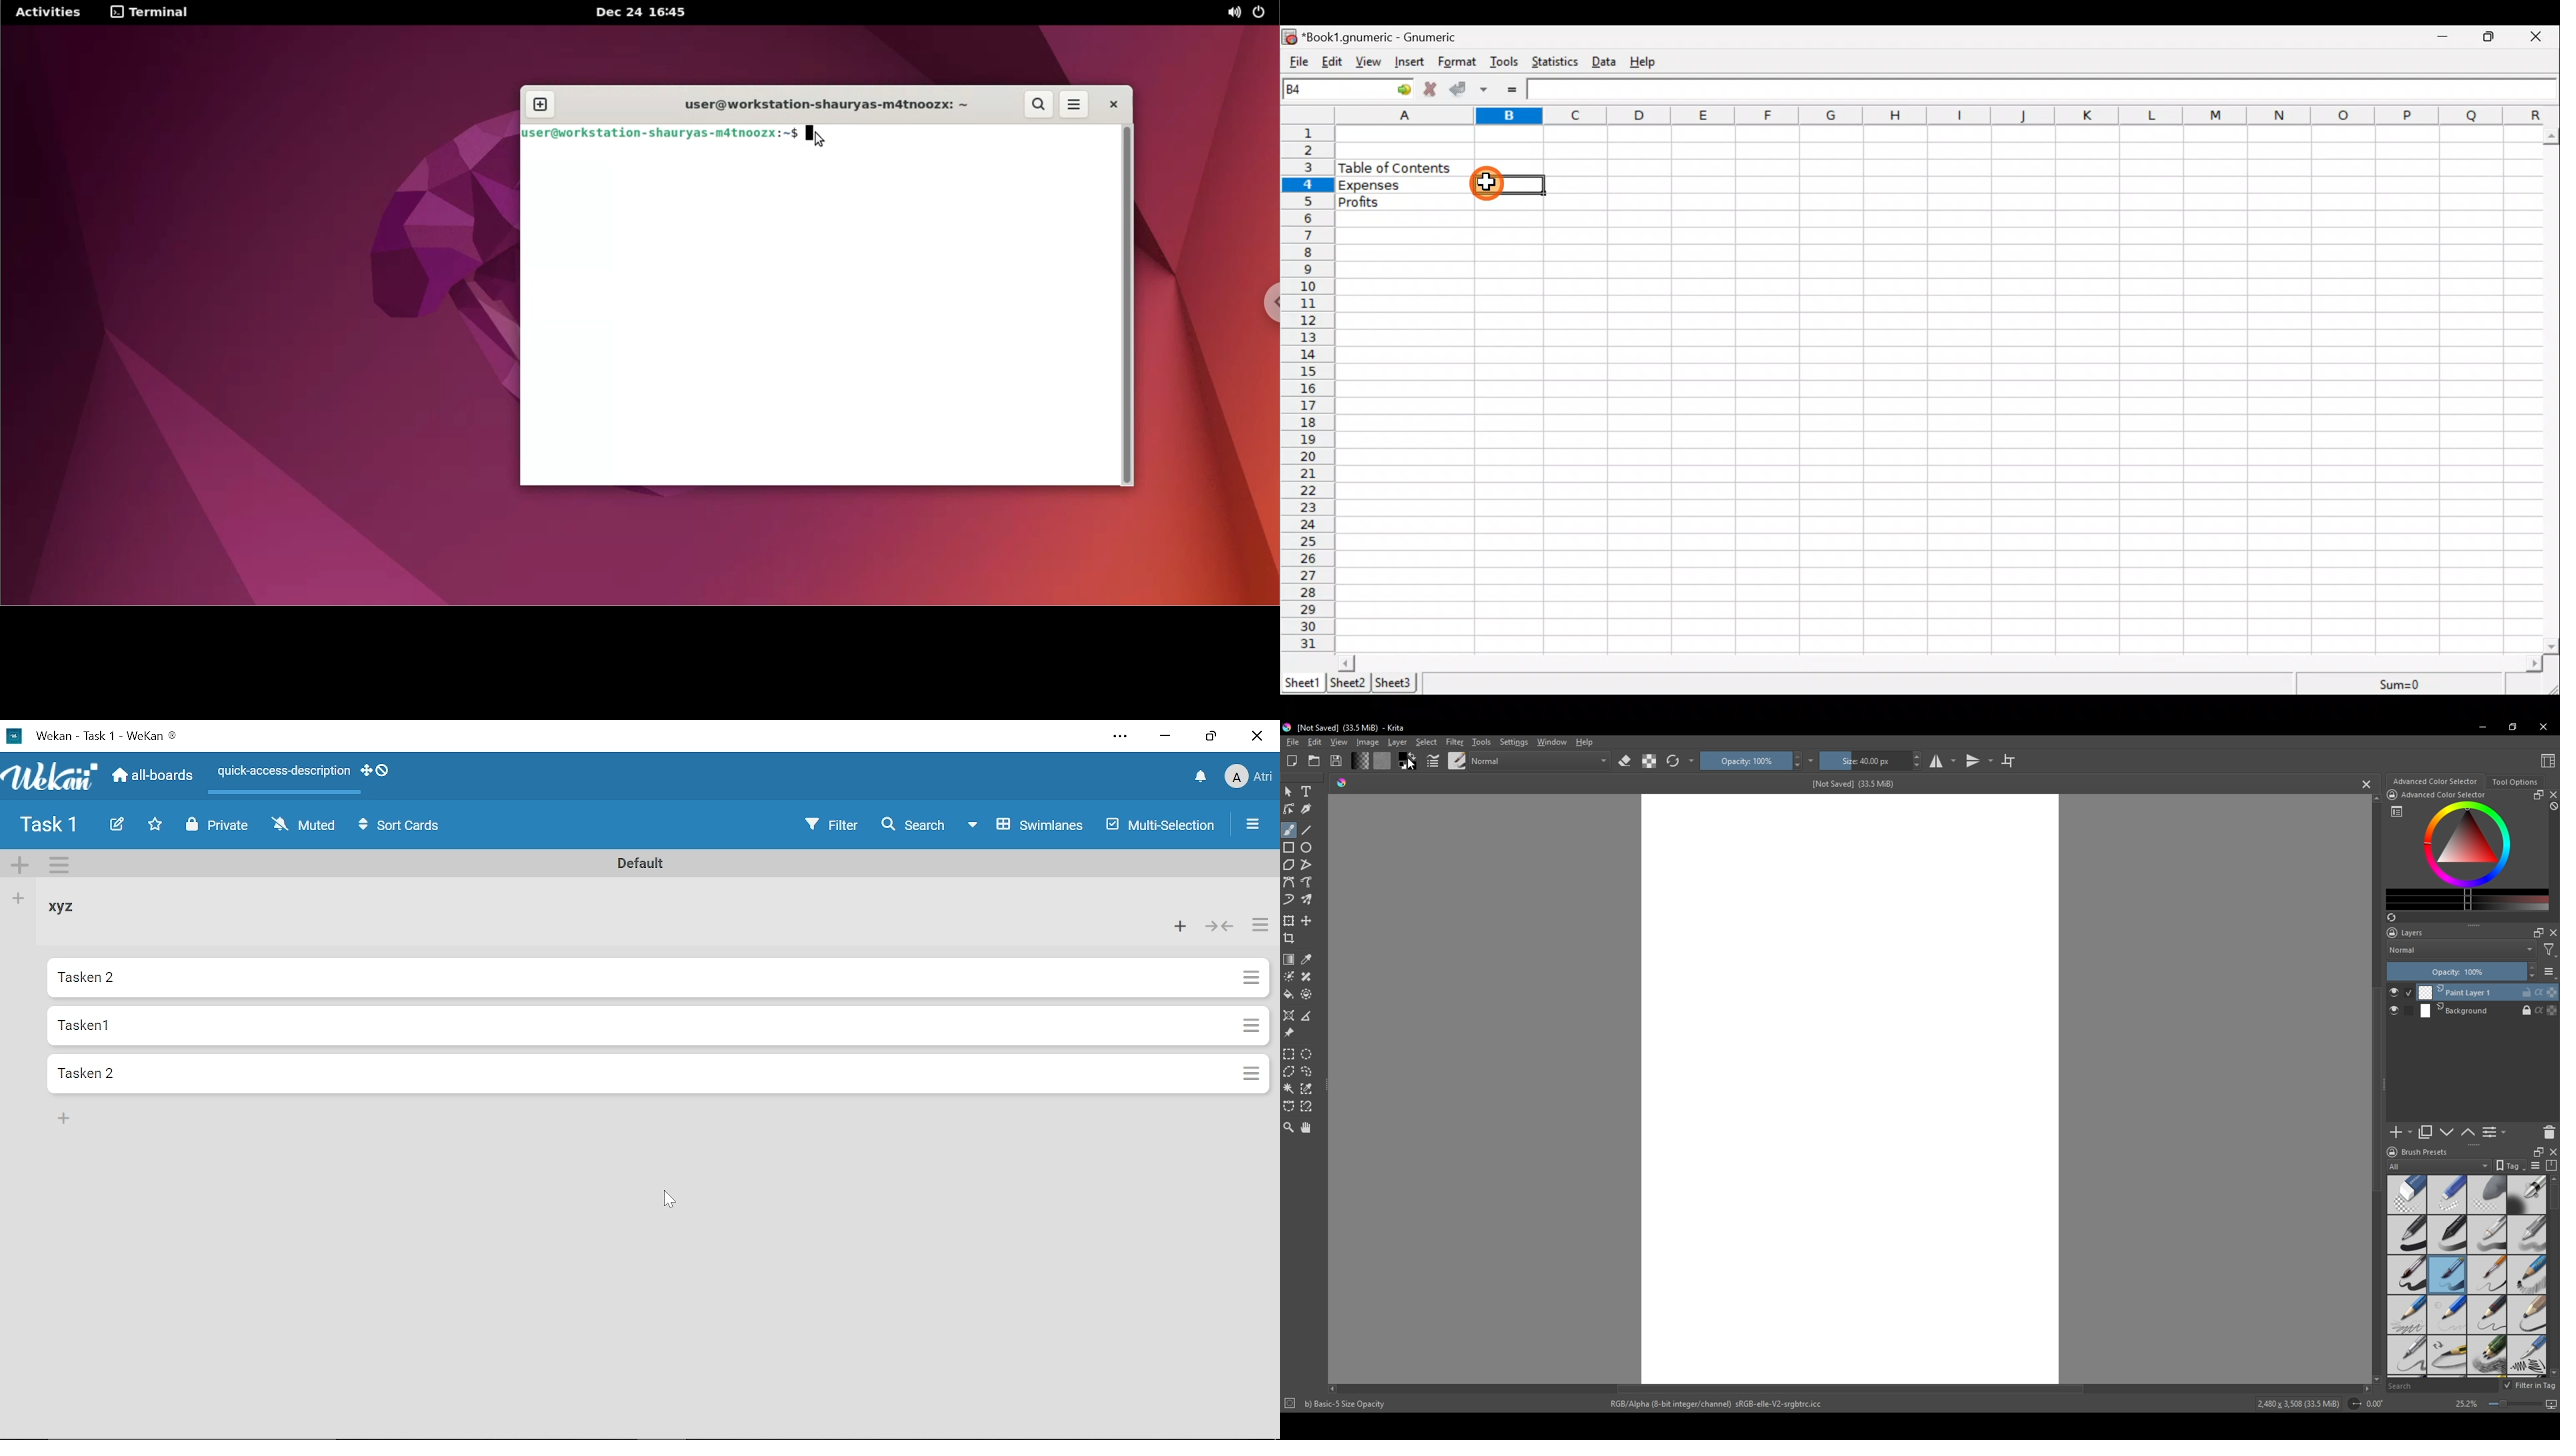  I want to click on icon, so click(1289, 1405).